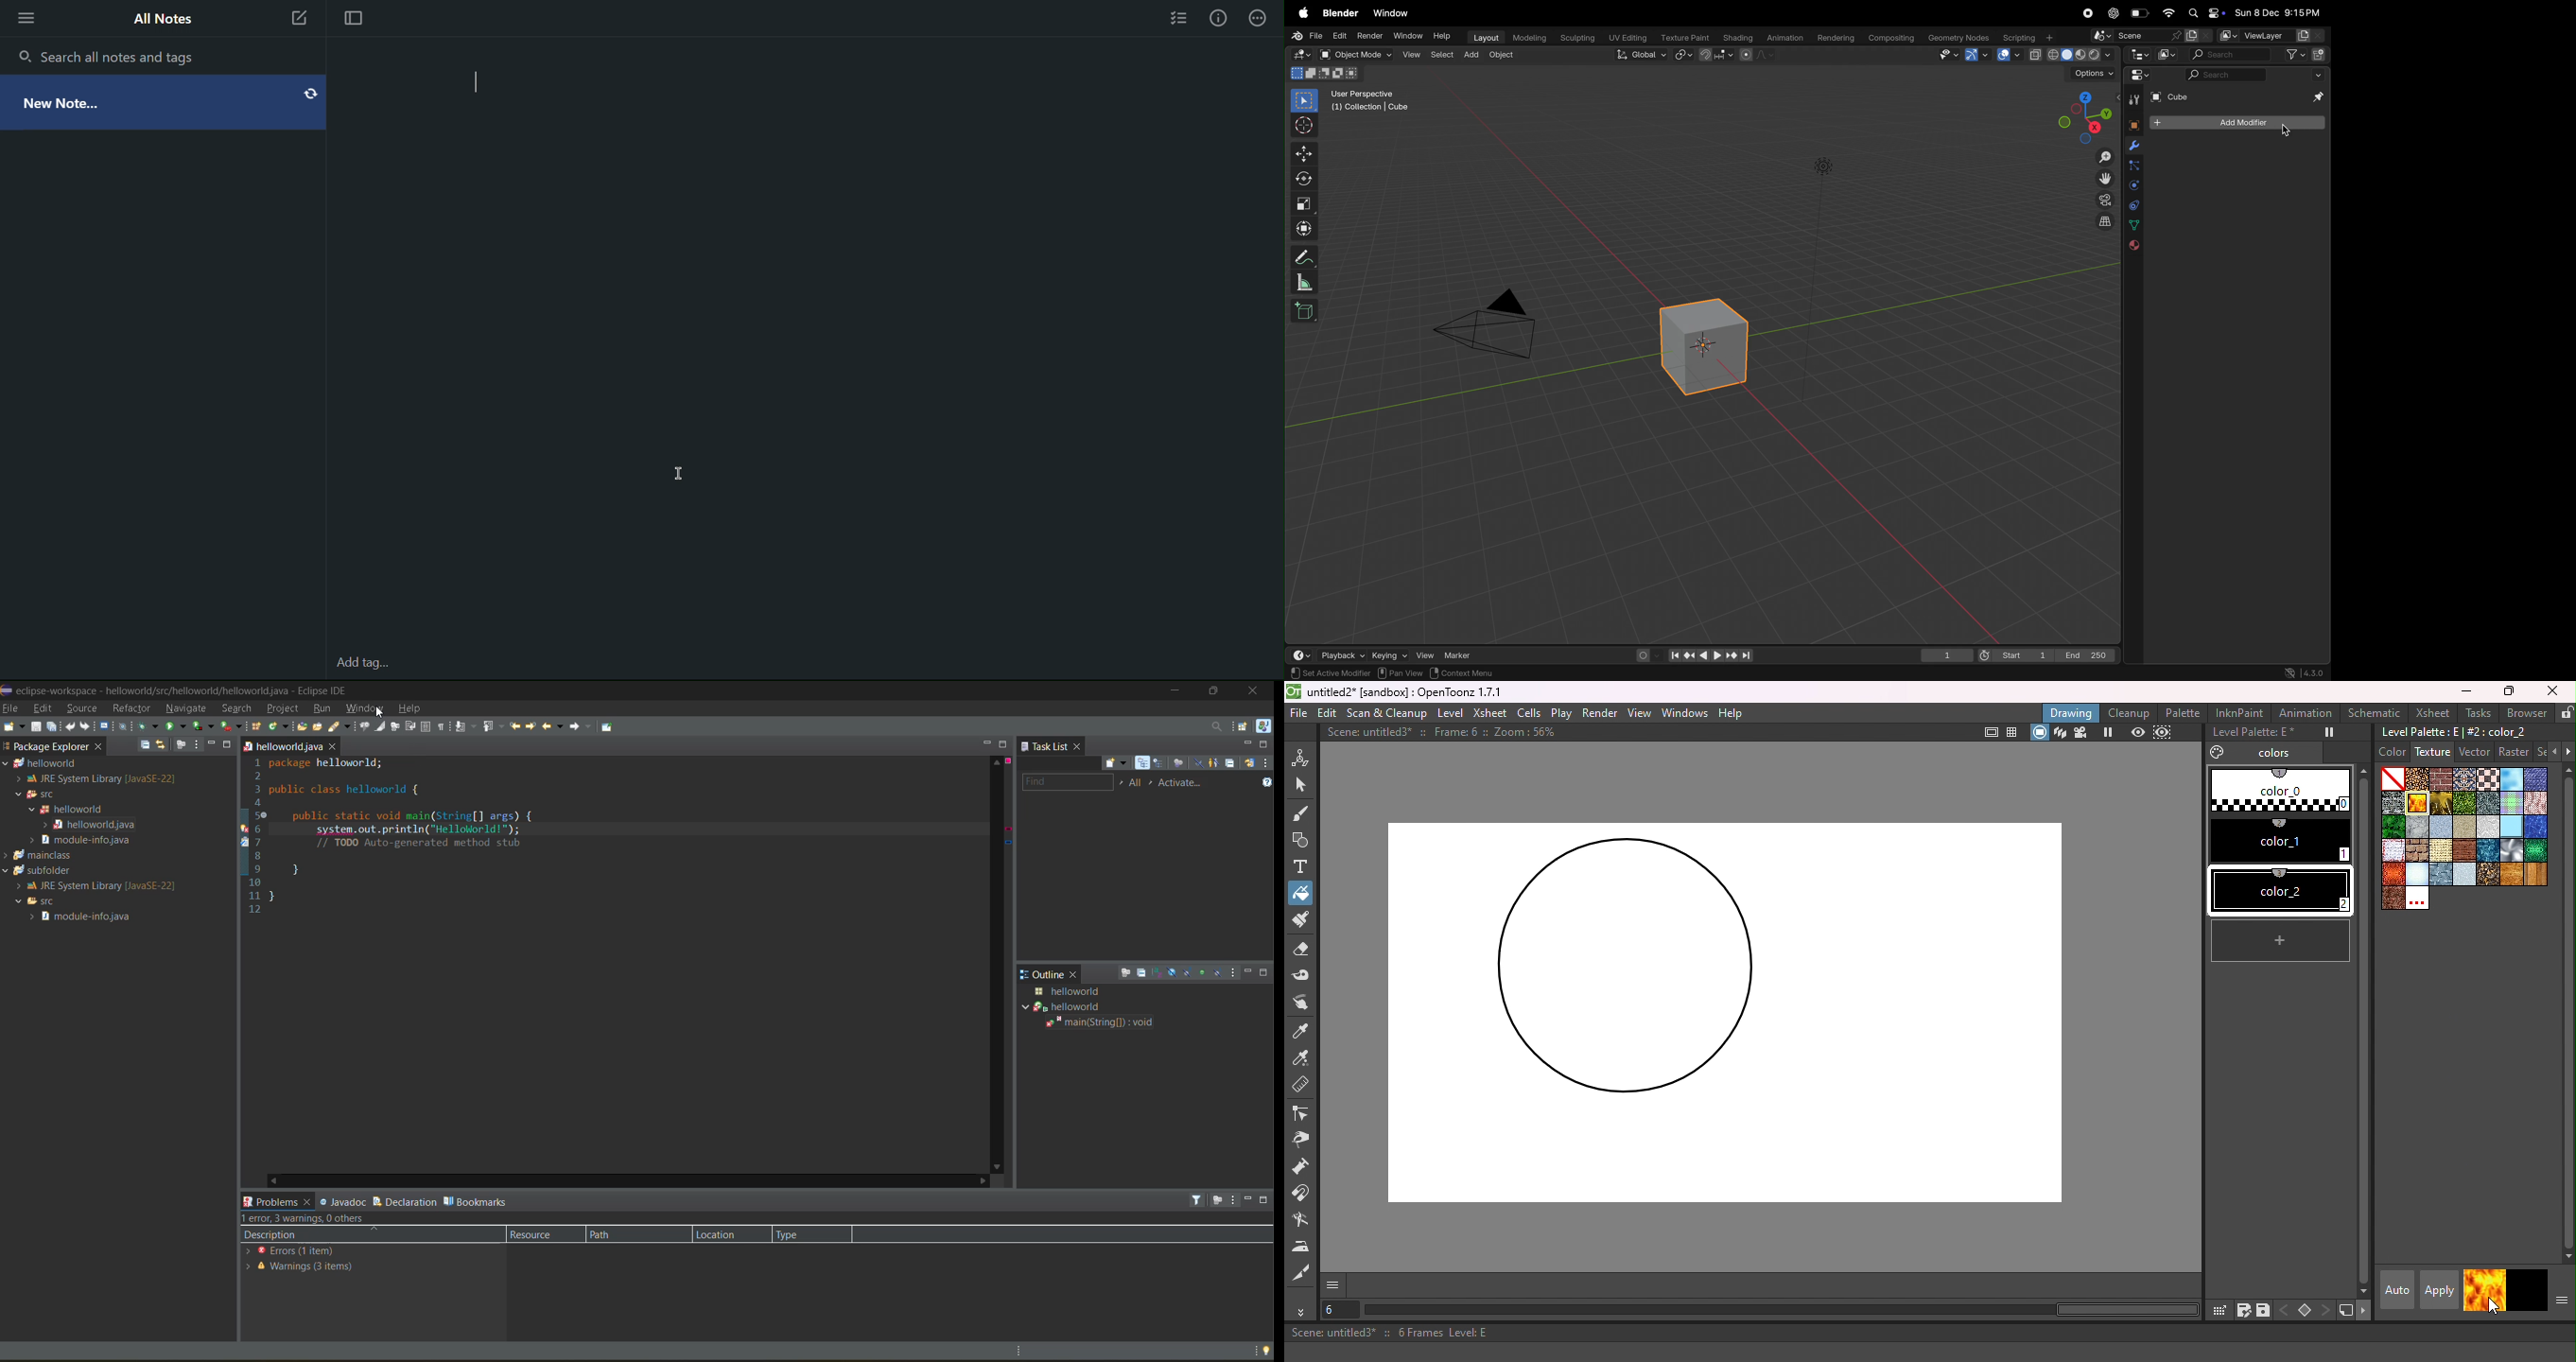 The width and height of the screenshot is (2576, 1372). What do you see at coordinates (1266, 746) in the screenshot?
I see `maximize` at bounding box center [1266, 746].